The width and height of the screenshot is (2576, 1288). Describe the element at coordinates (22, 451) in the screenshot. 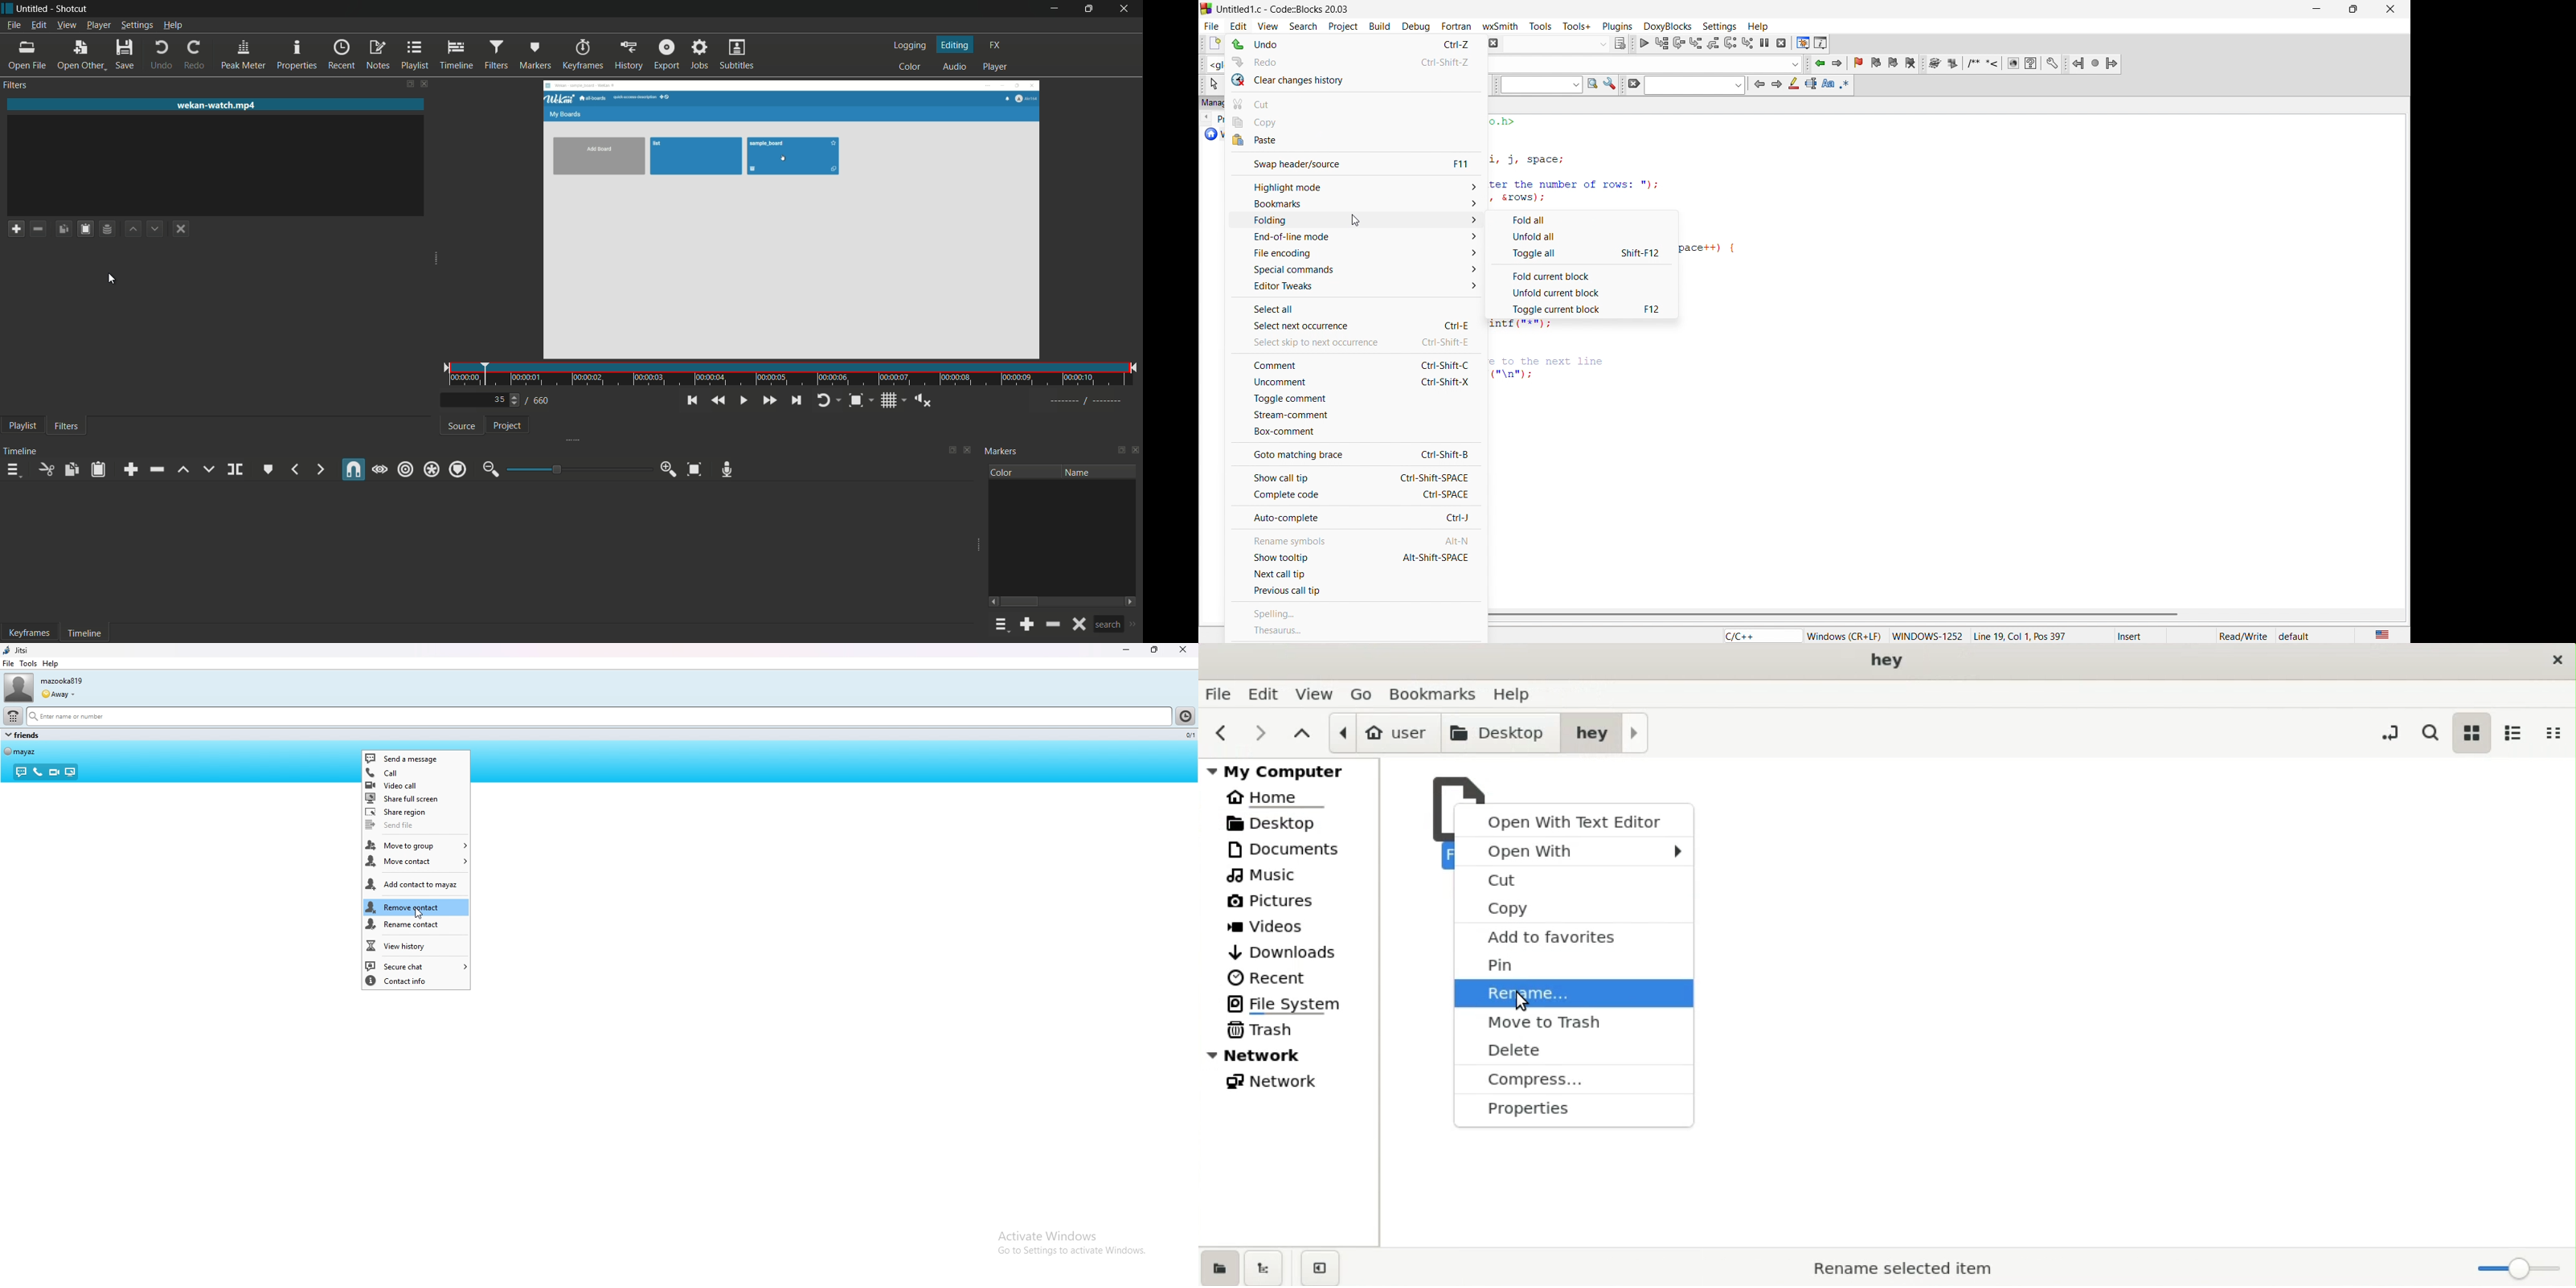

I see `timeline` at that location.